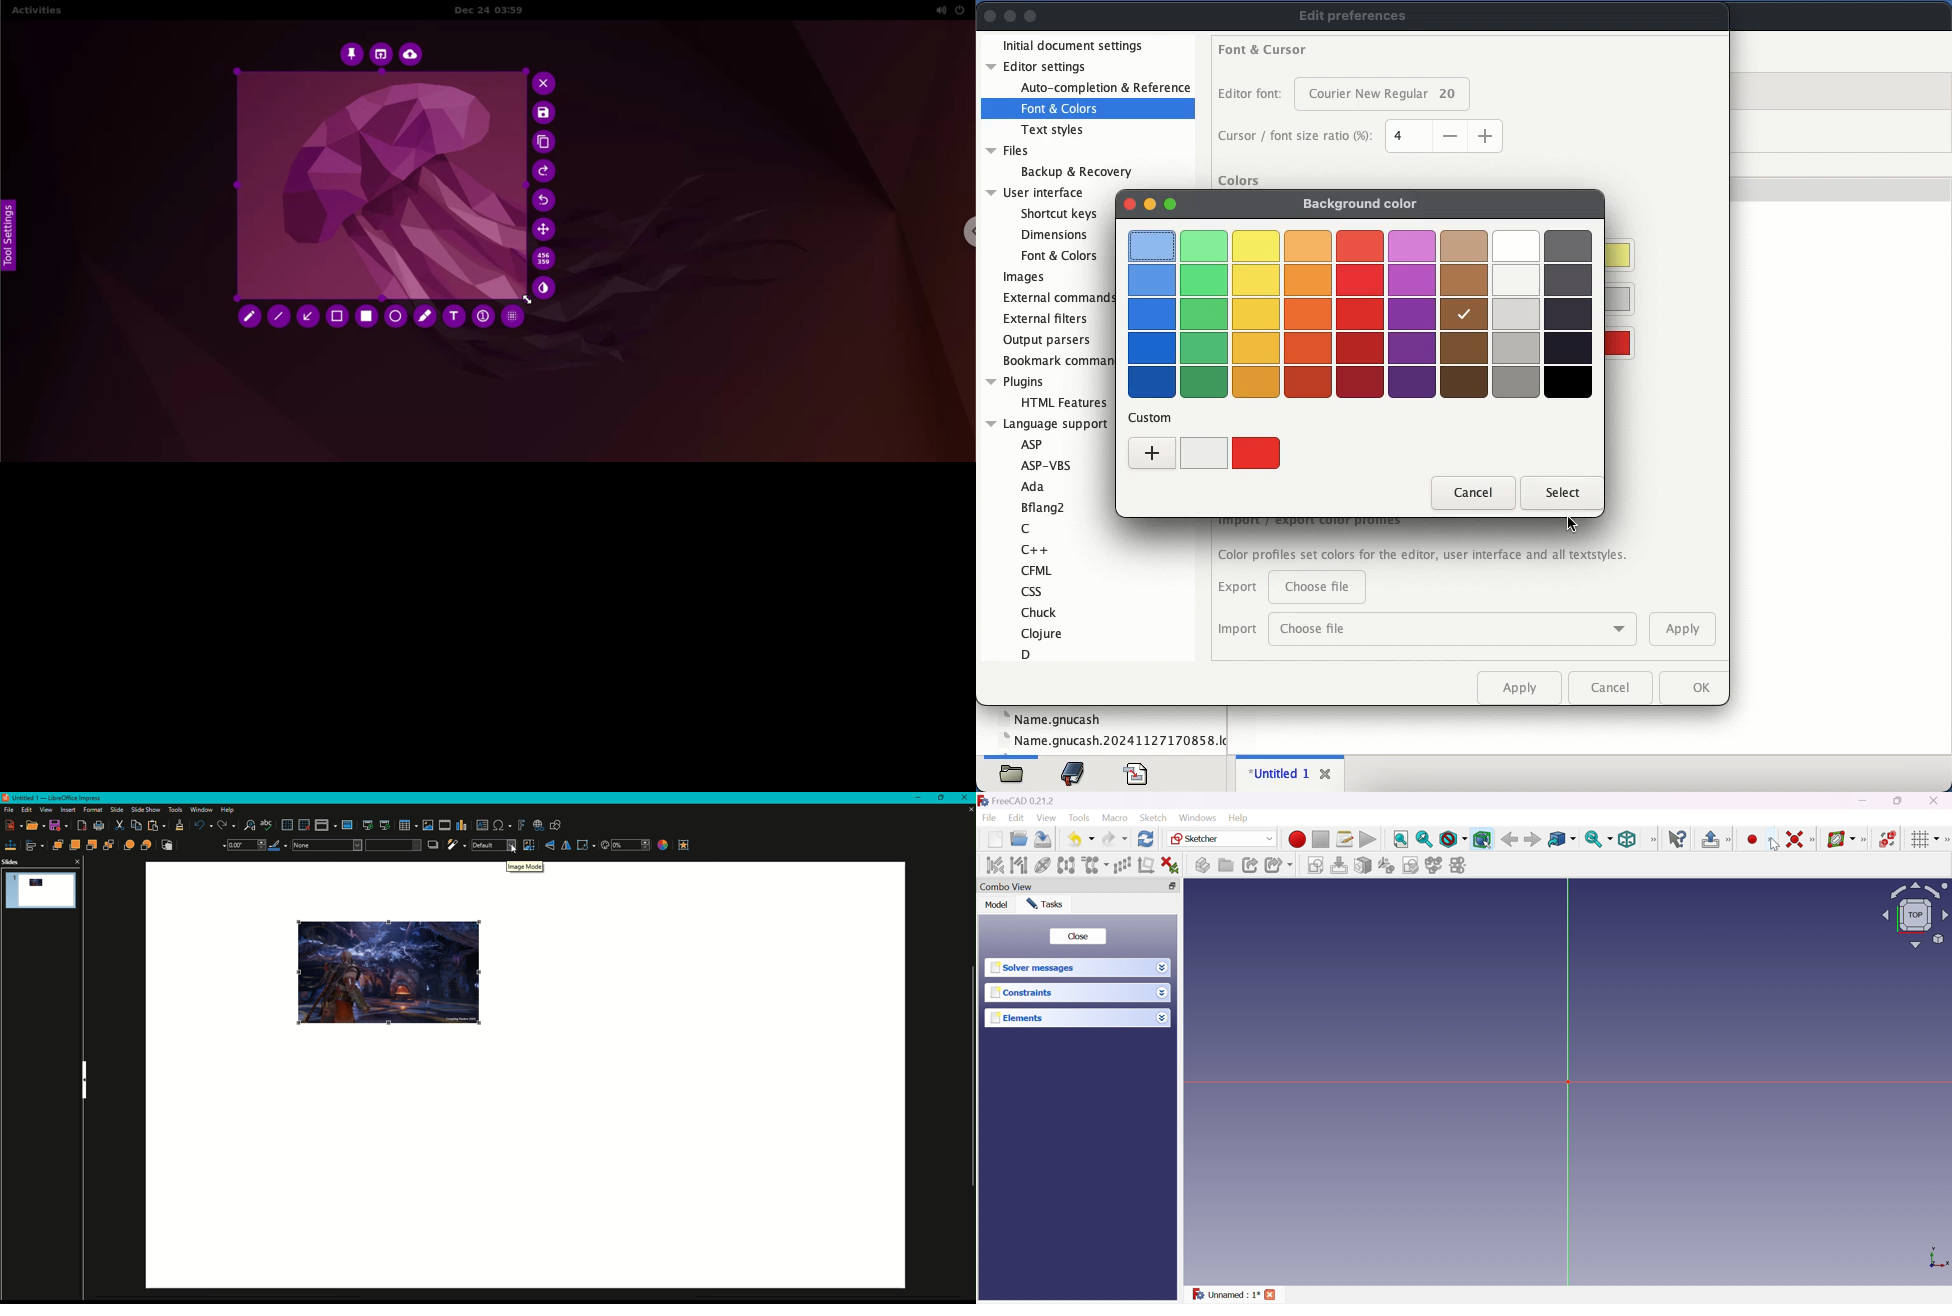 The height and width of the screenshot is (1316, 1960). Describe the element at coordinates (279, 845) in the screenshot. I see `Line Color` at that location.